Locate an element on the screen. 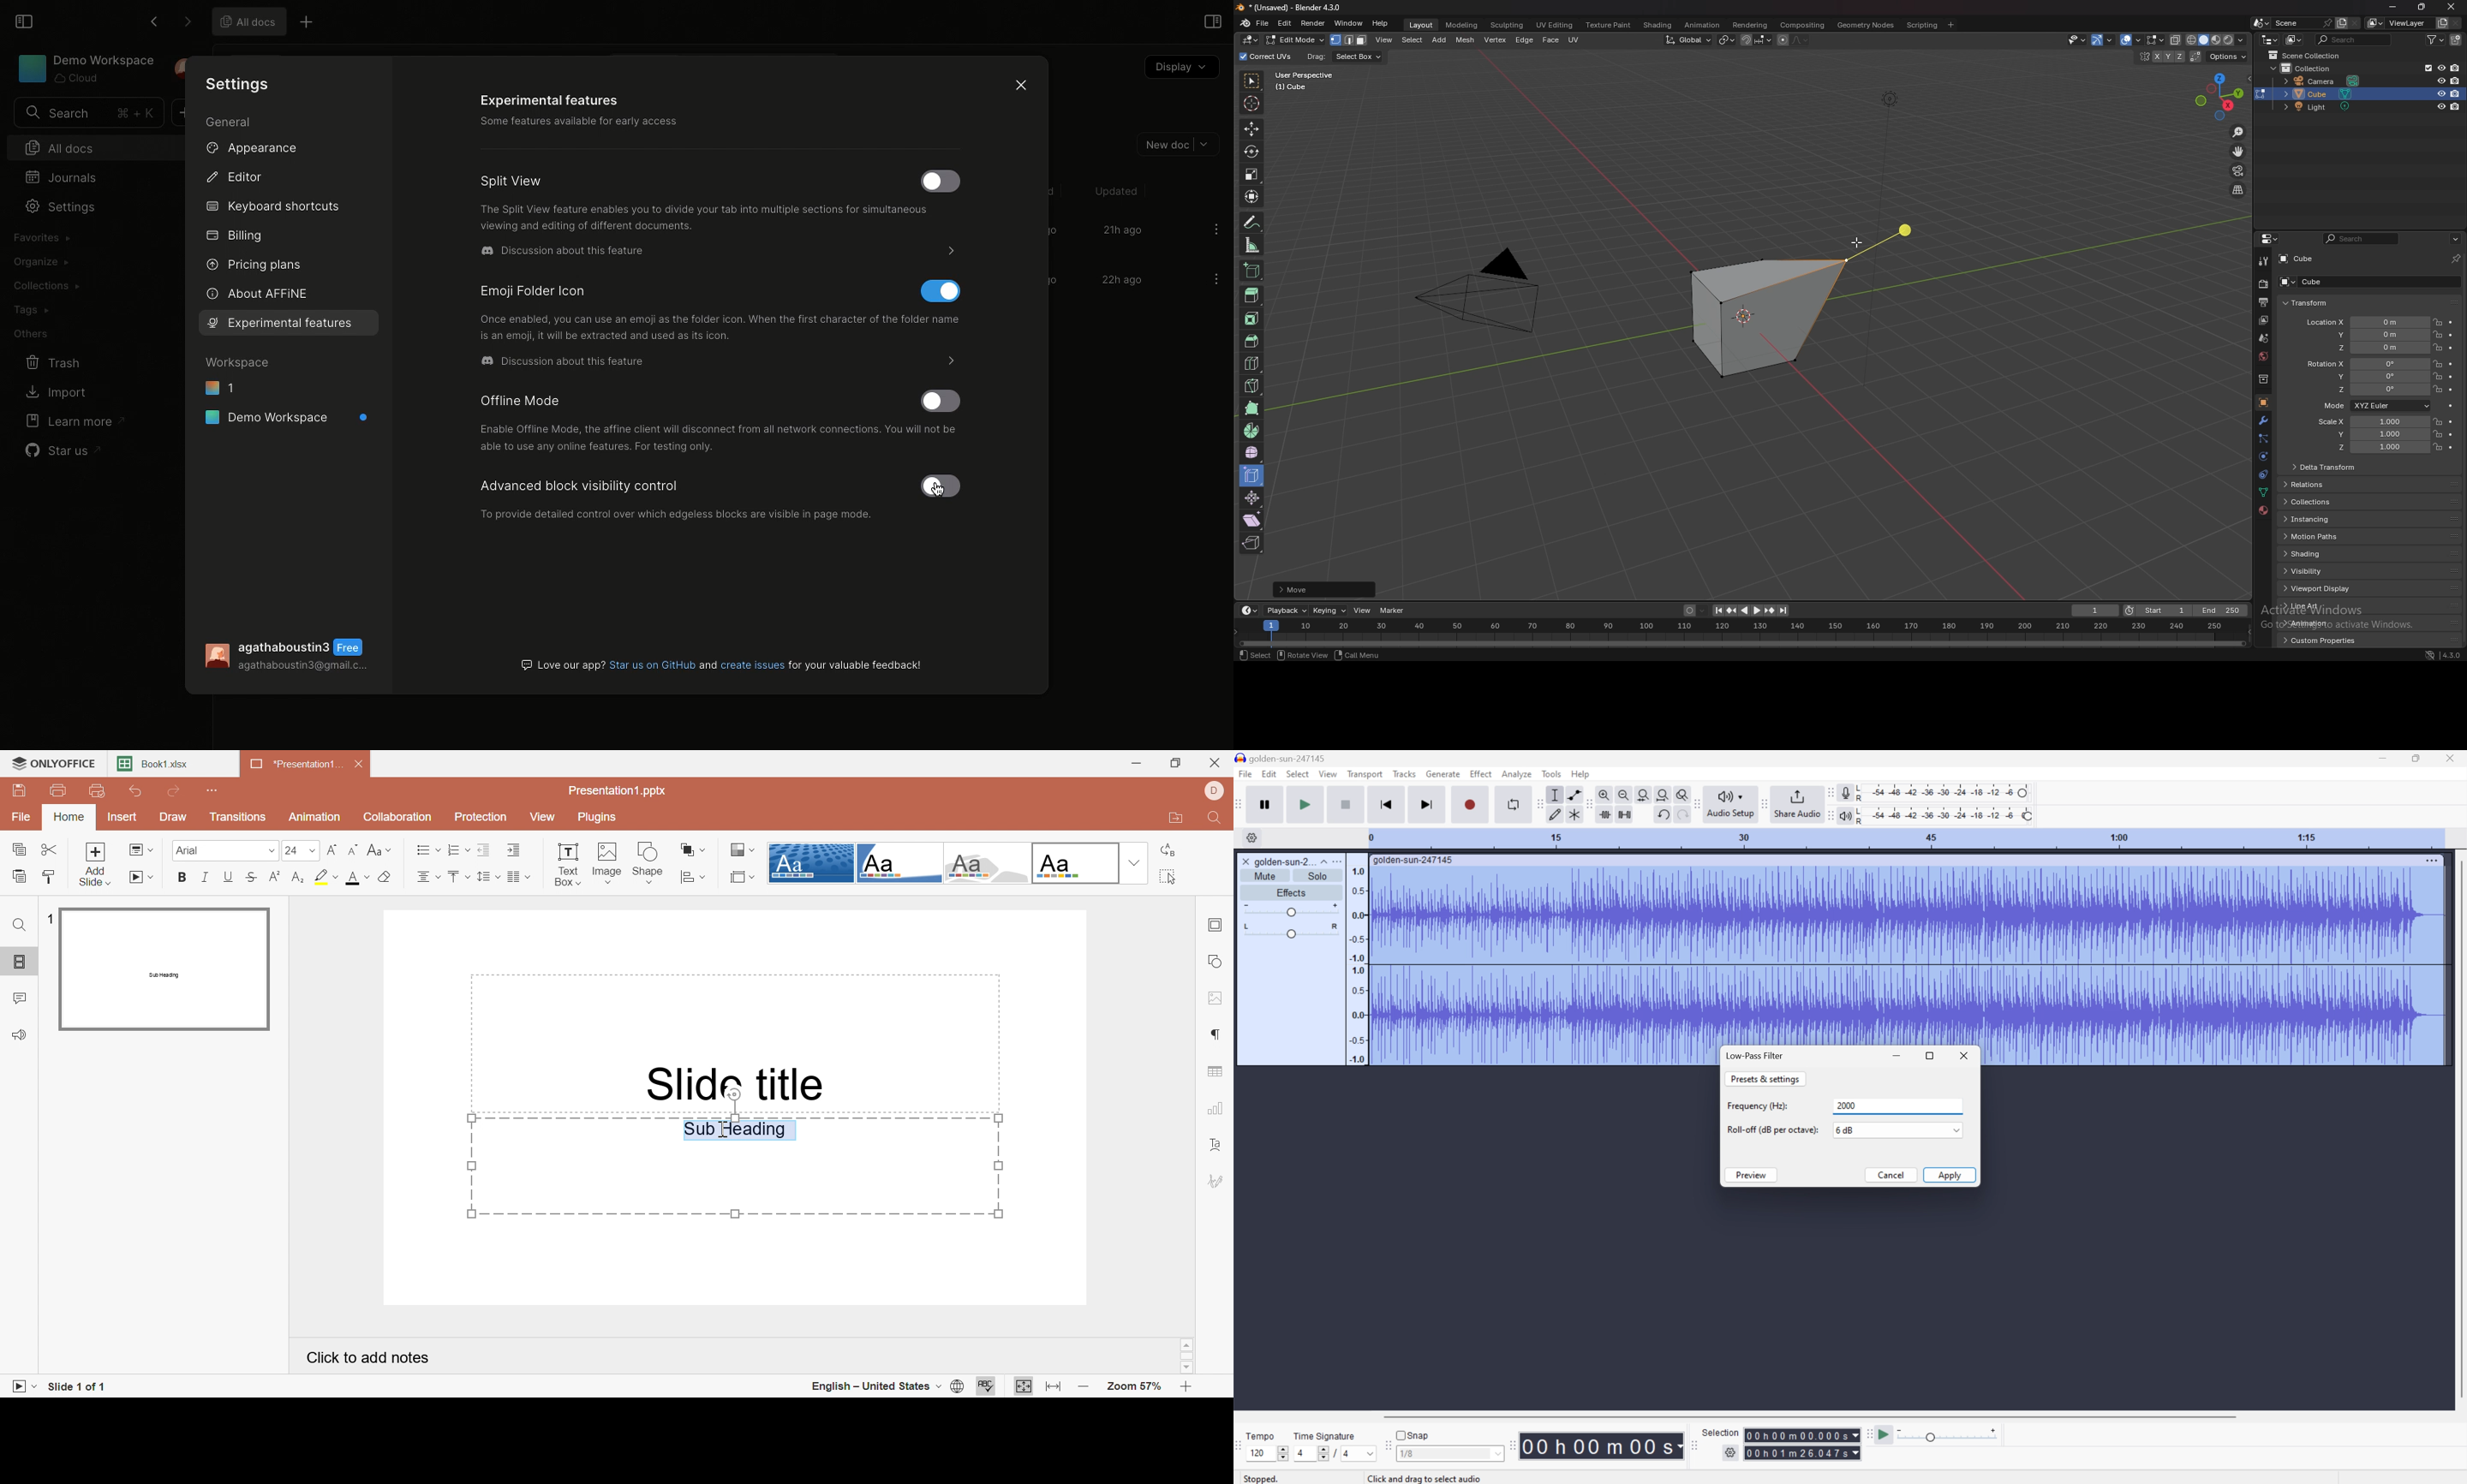 Image resolution: width=2492 pixels, height=1484 pixels. Settings is located at coordinates (59, 206).